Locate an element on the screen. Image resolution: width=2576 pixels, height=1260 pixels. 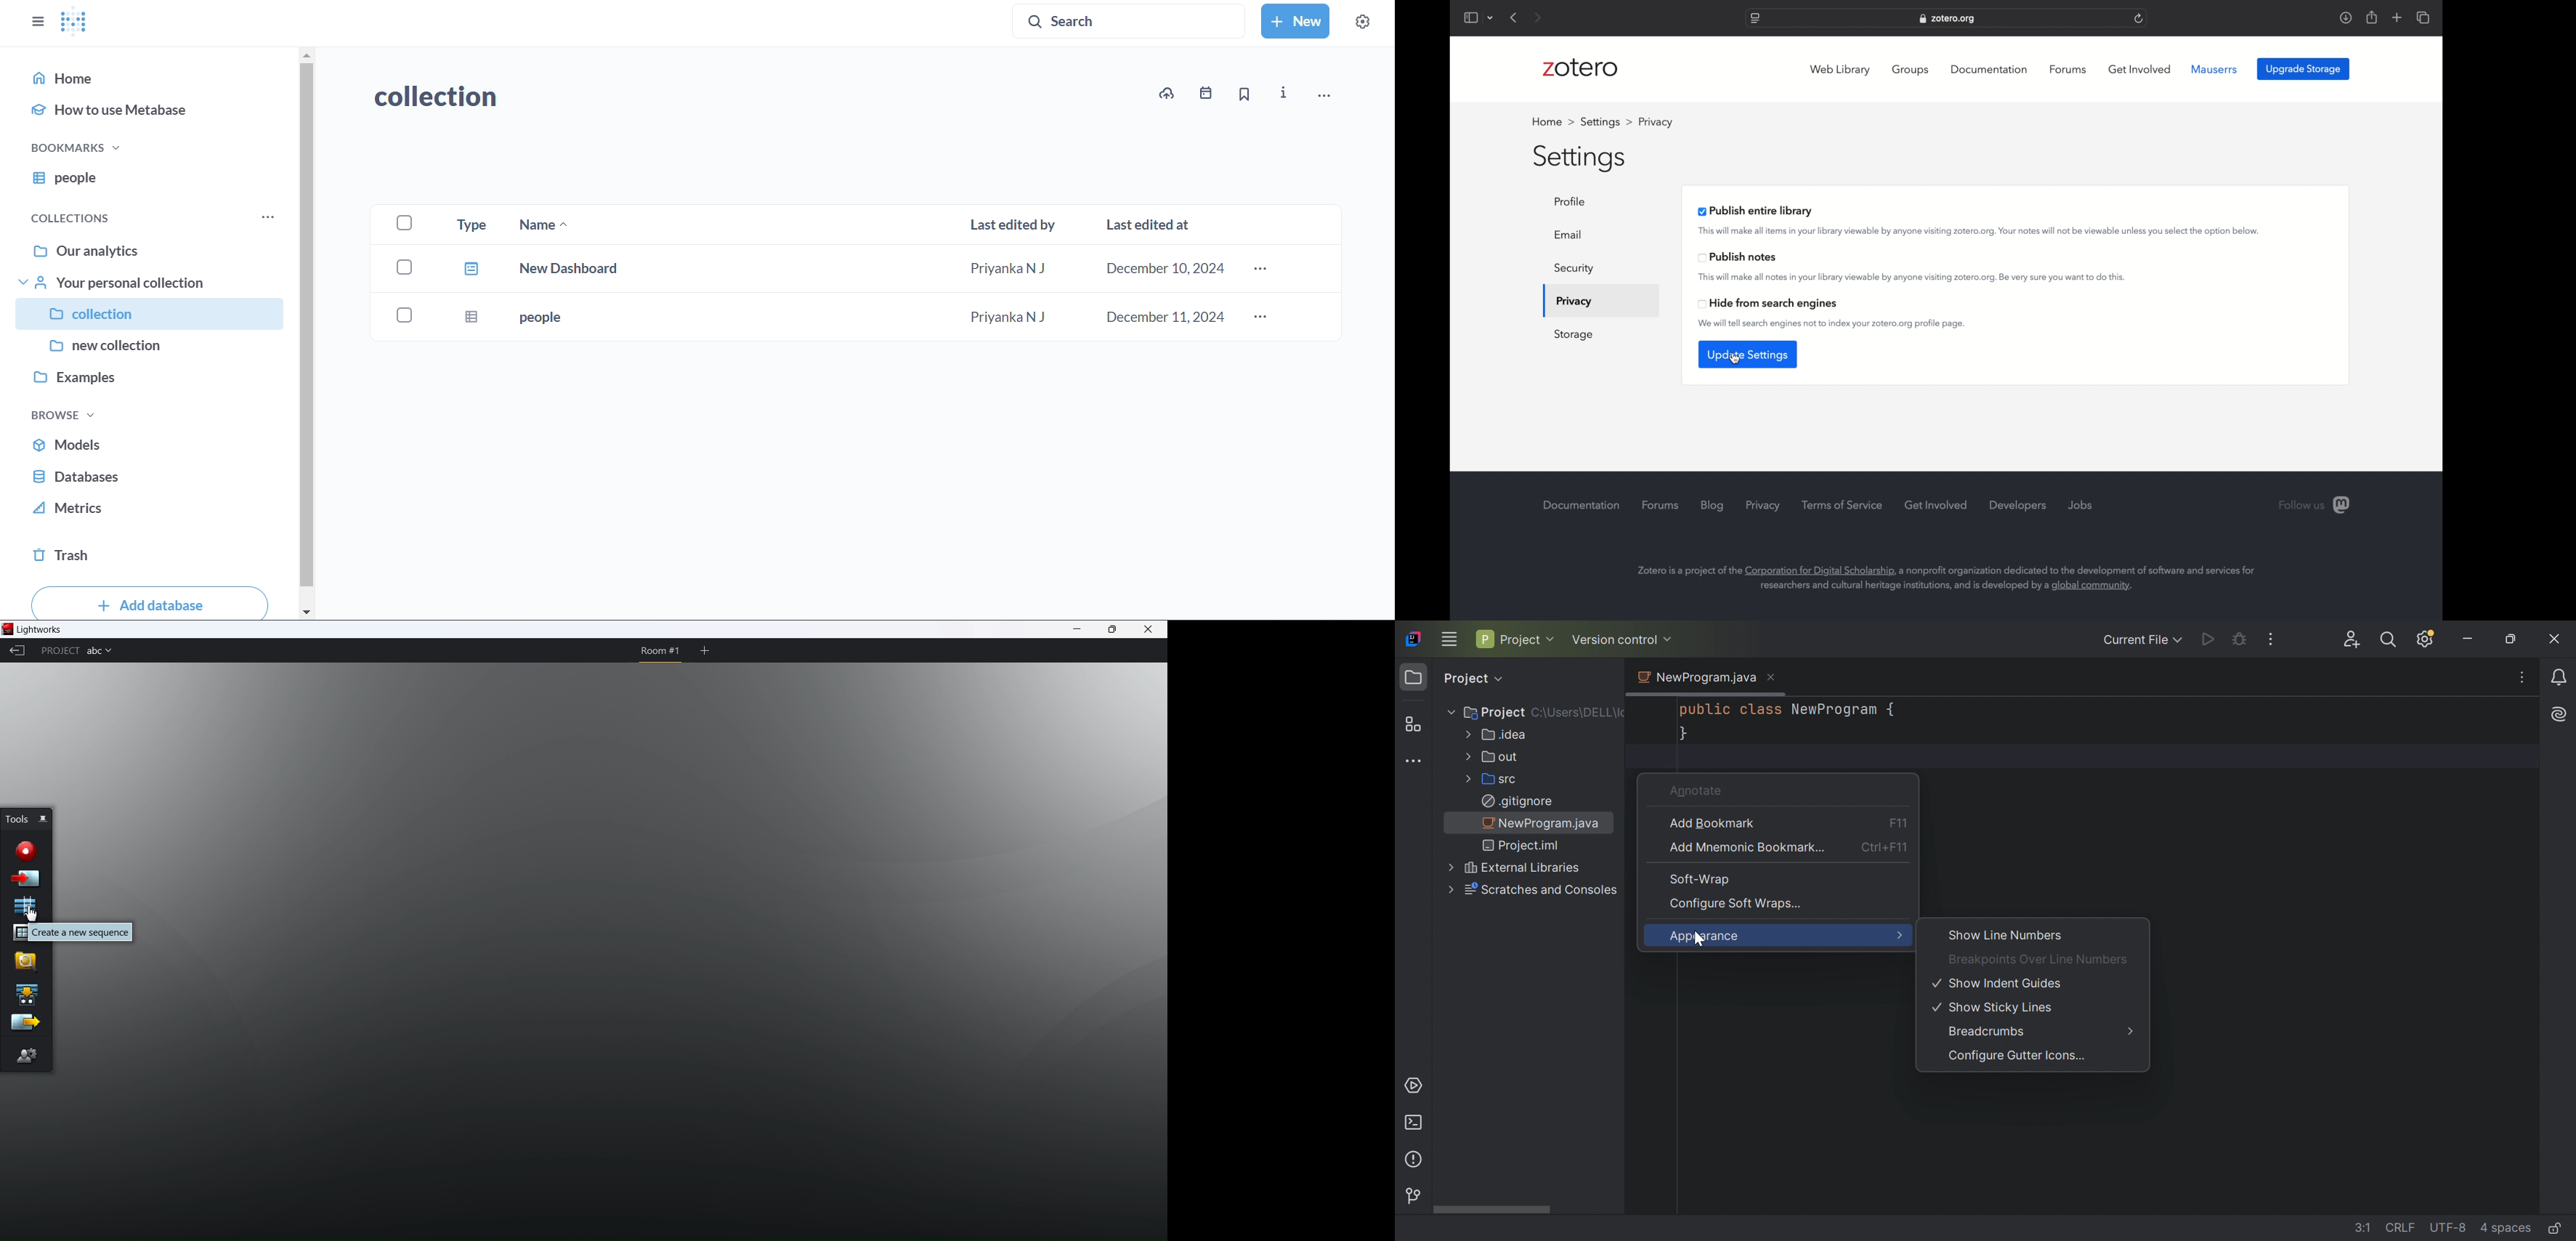
documentation is located at coordinates (1583, 505).